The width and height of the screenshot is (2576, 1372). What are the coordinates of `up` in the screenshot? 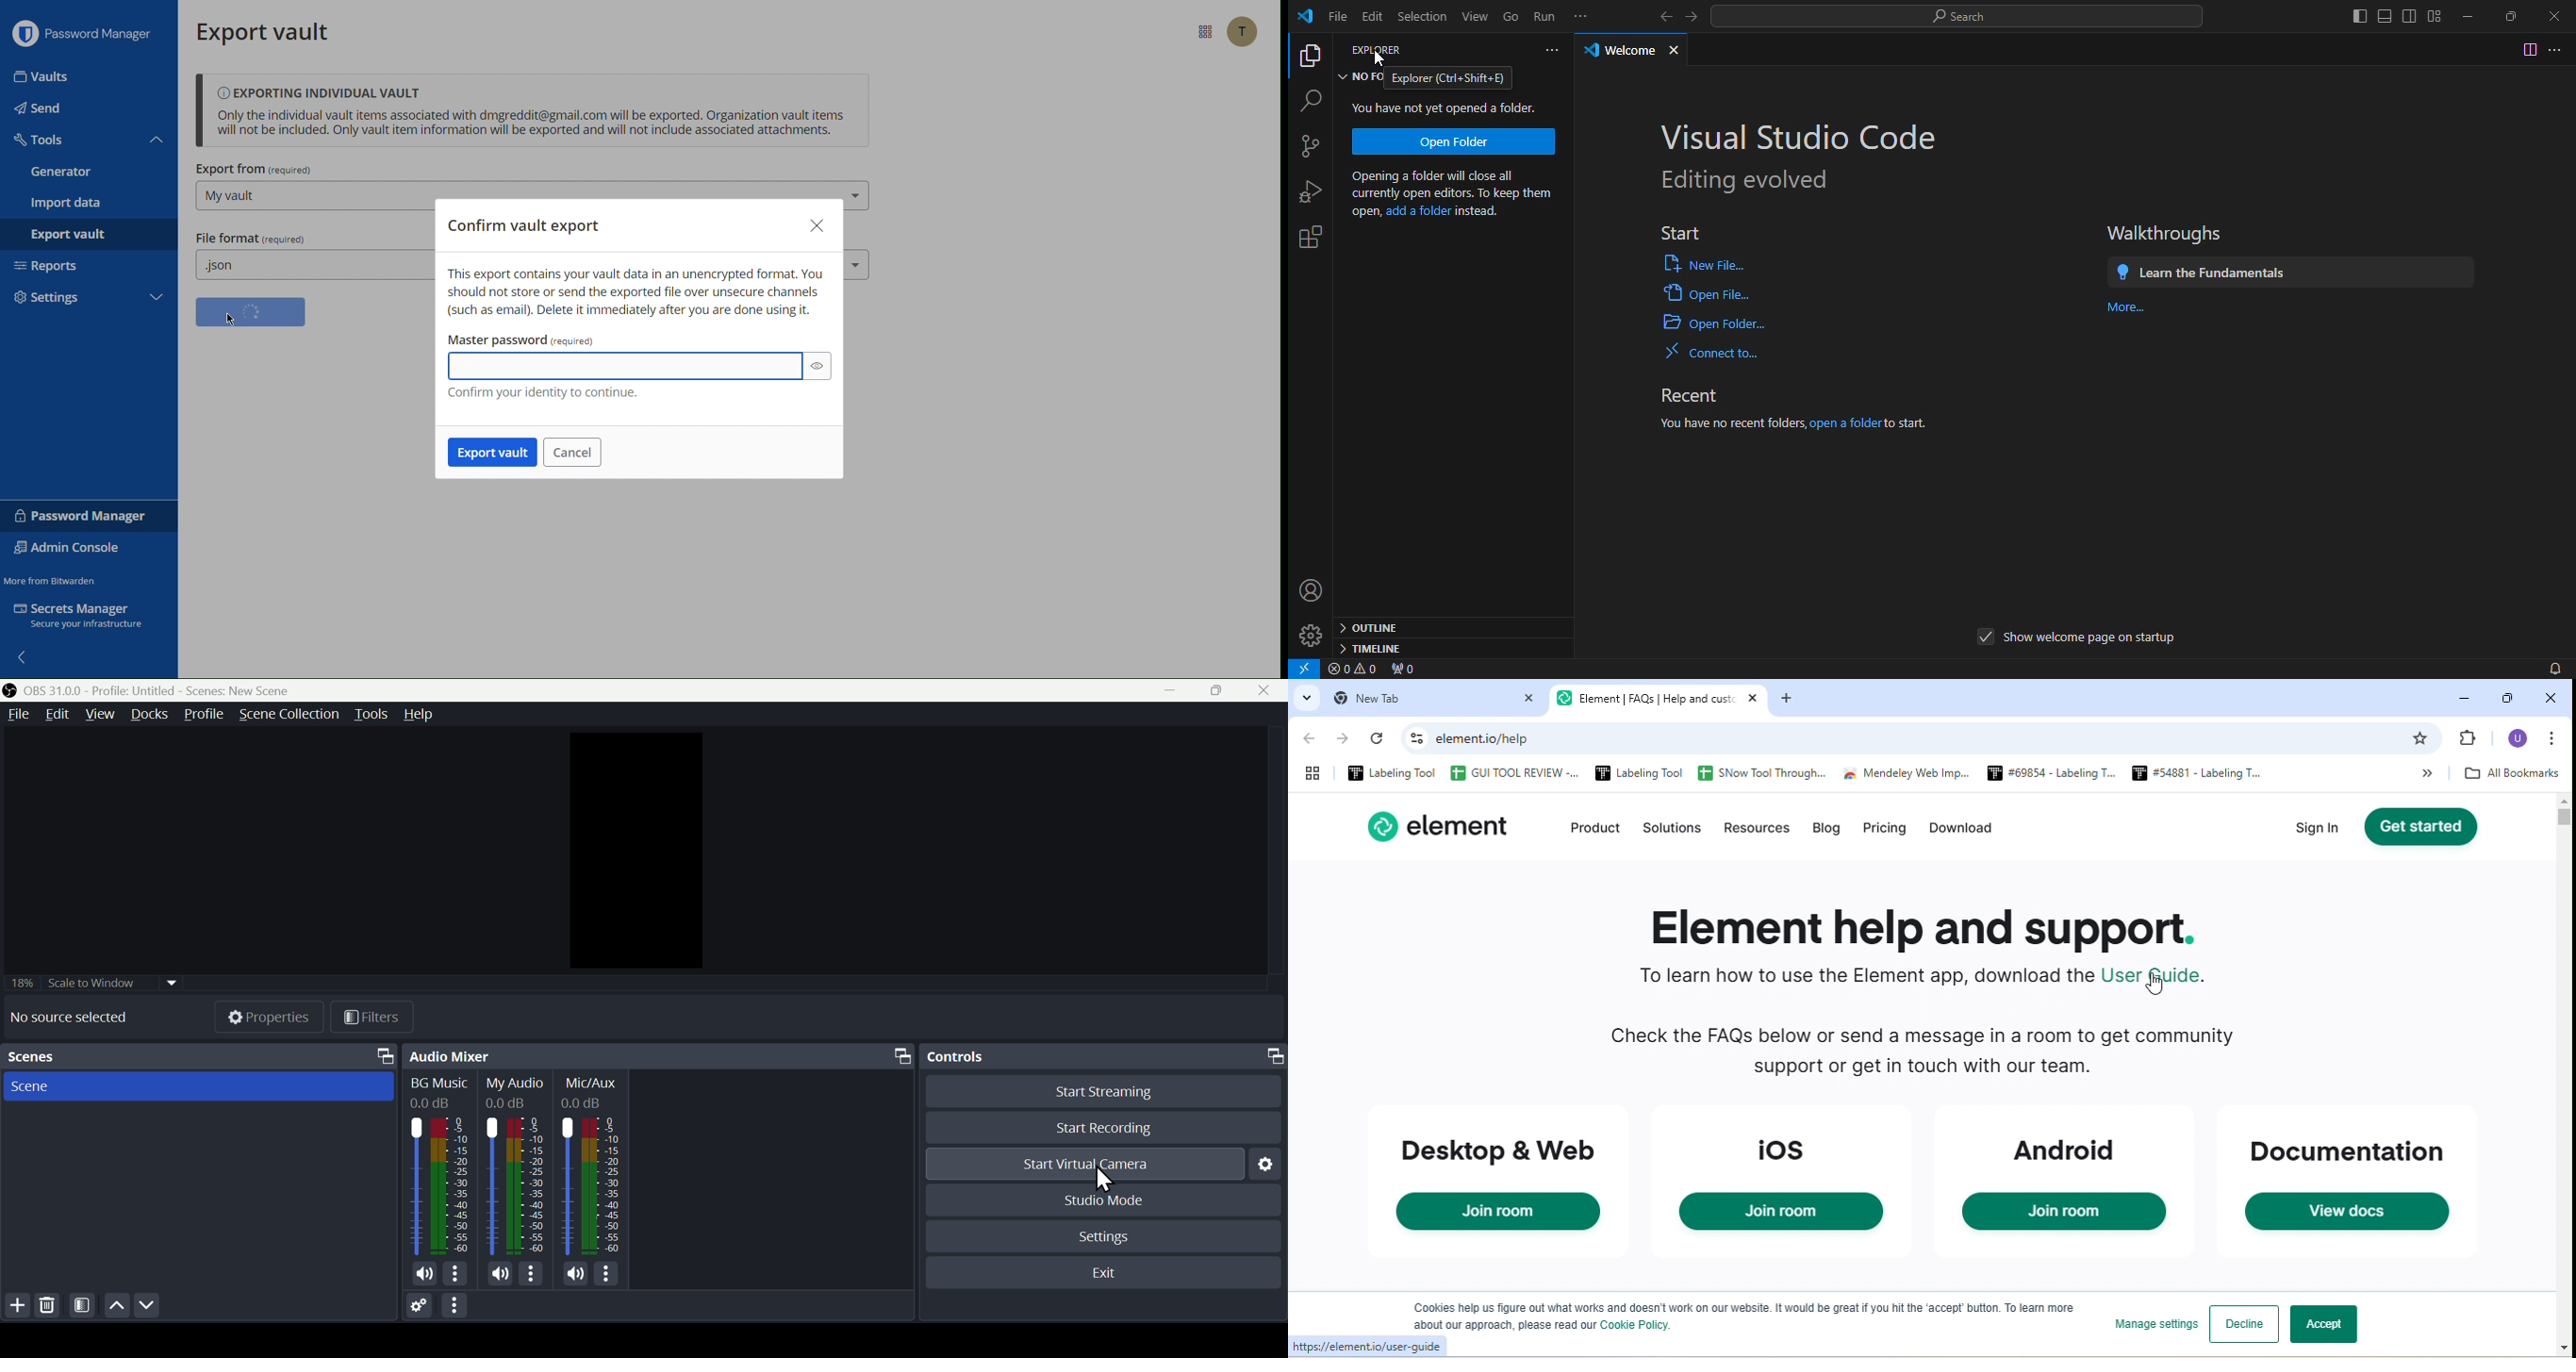 It's located at (115, 1306).